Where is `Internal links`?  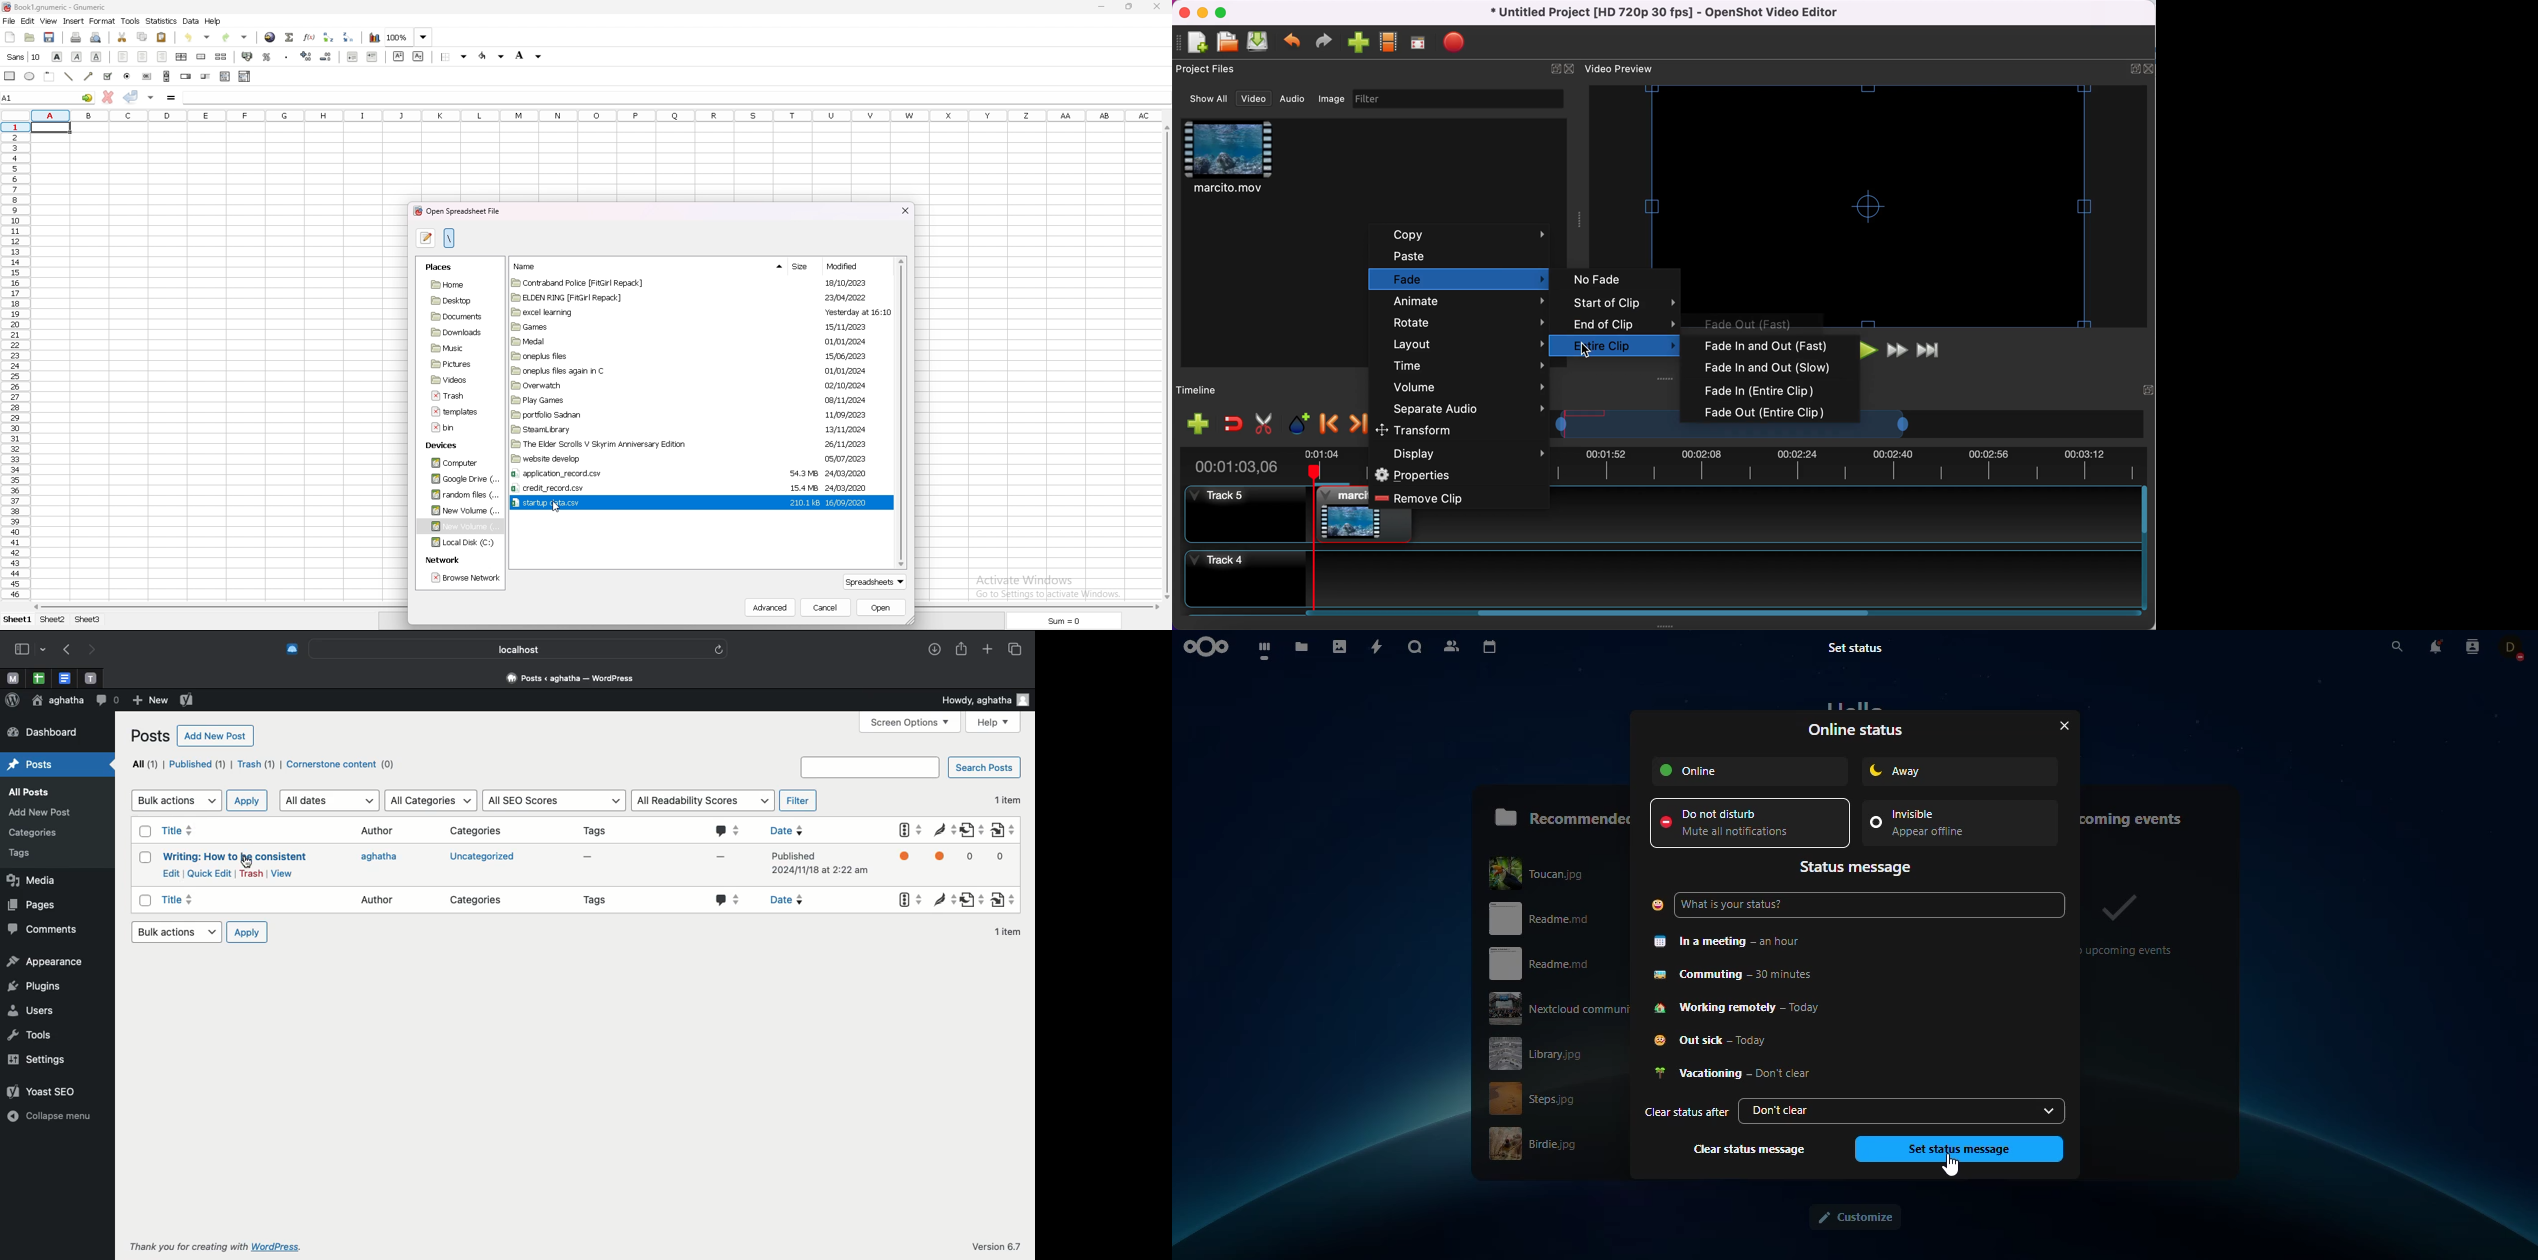 Internal links is located at coordinates (1004, 830).